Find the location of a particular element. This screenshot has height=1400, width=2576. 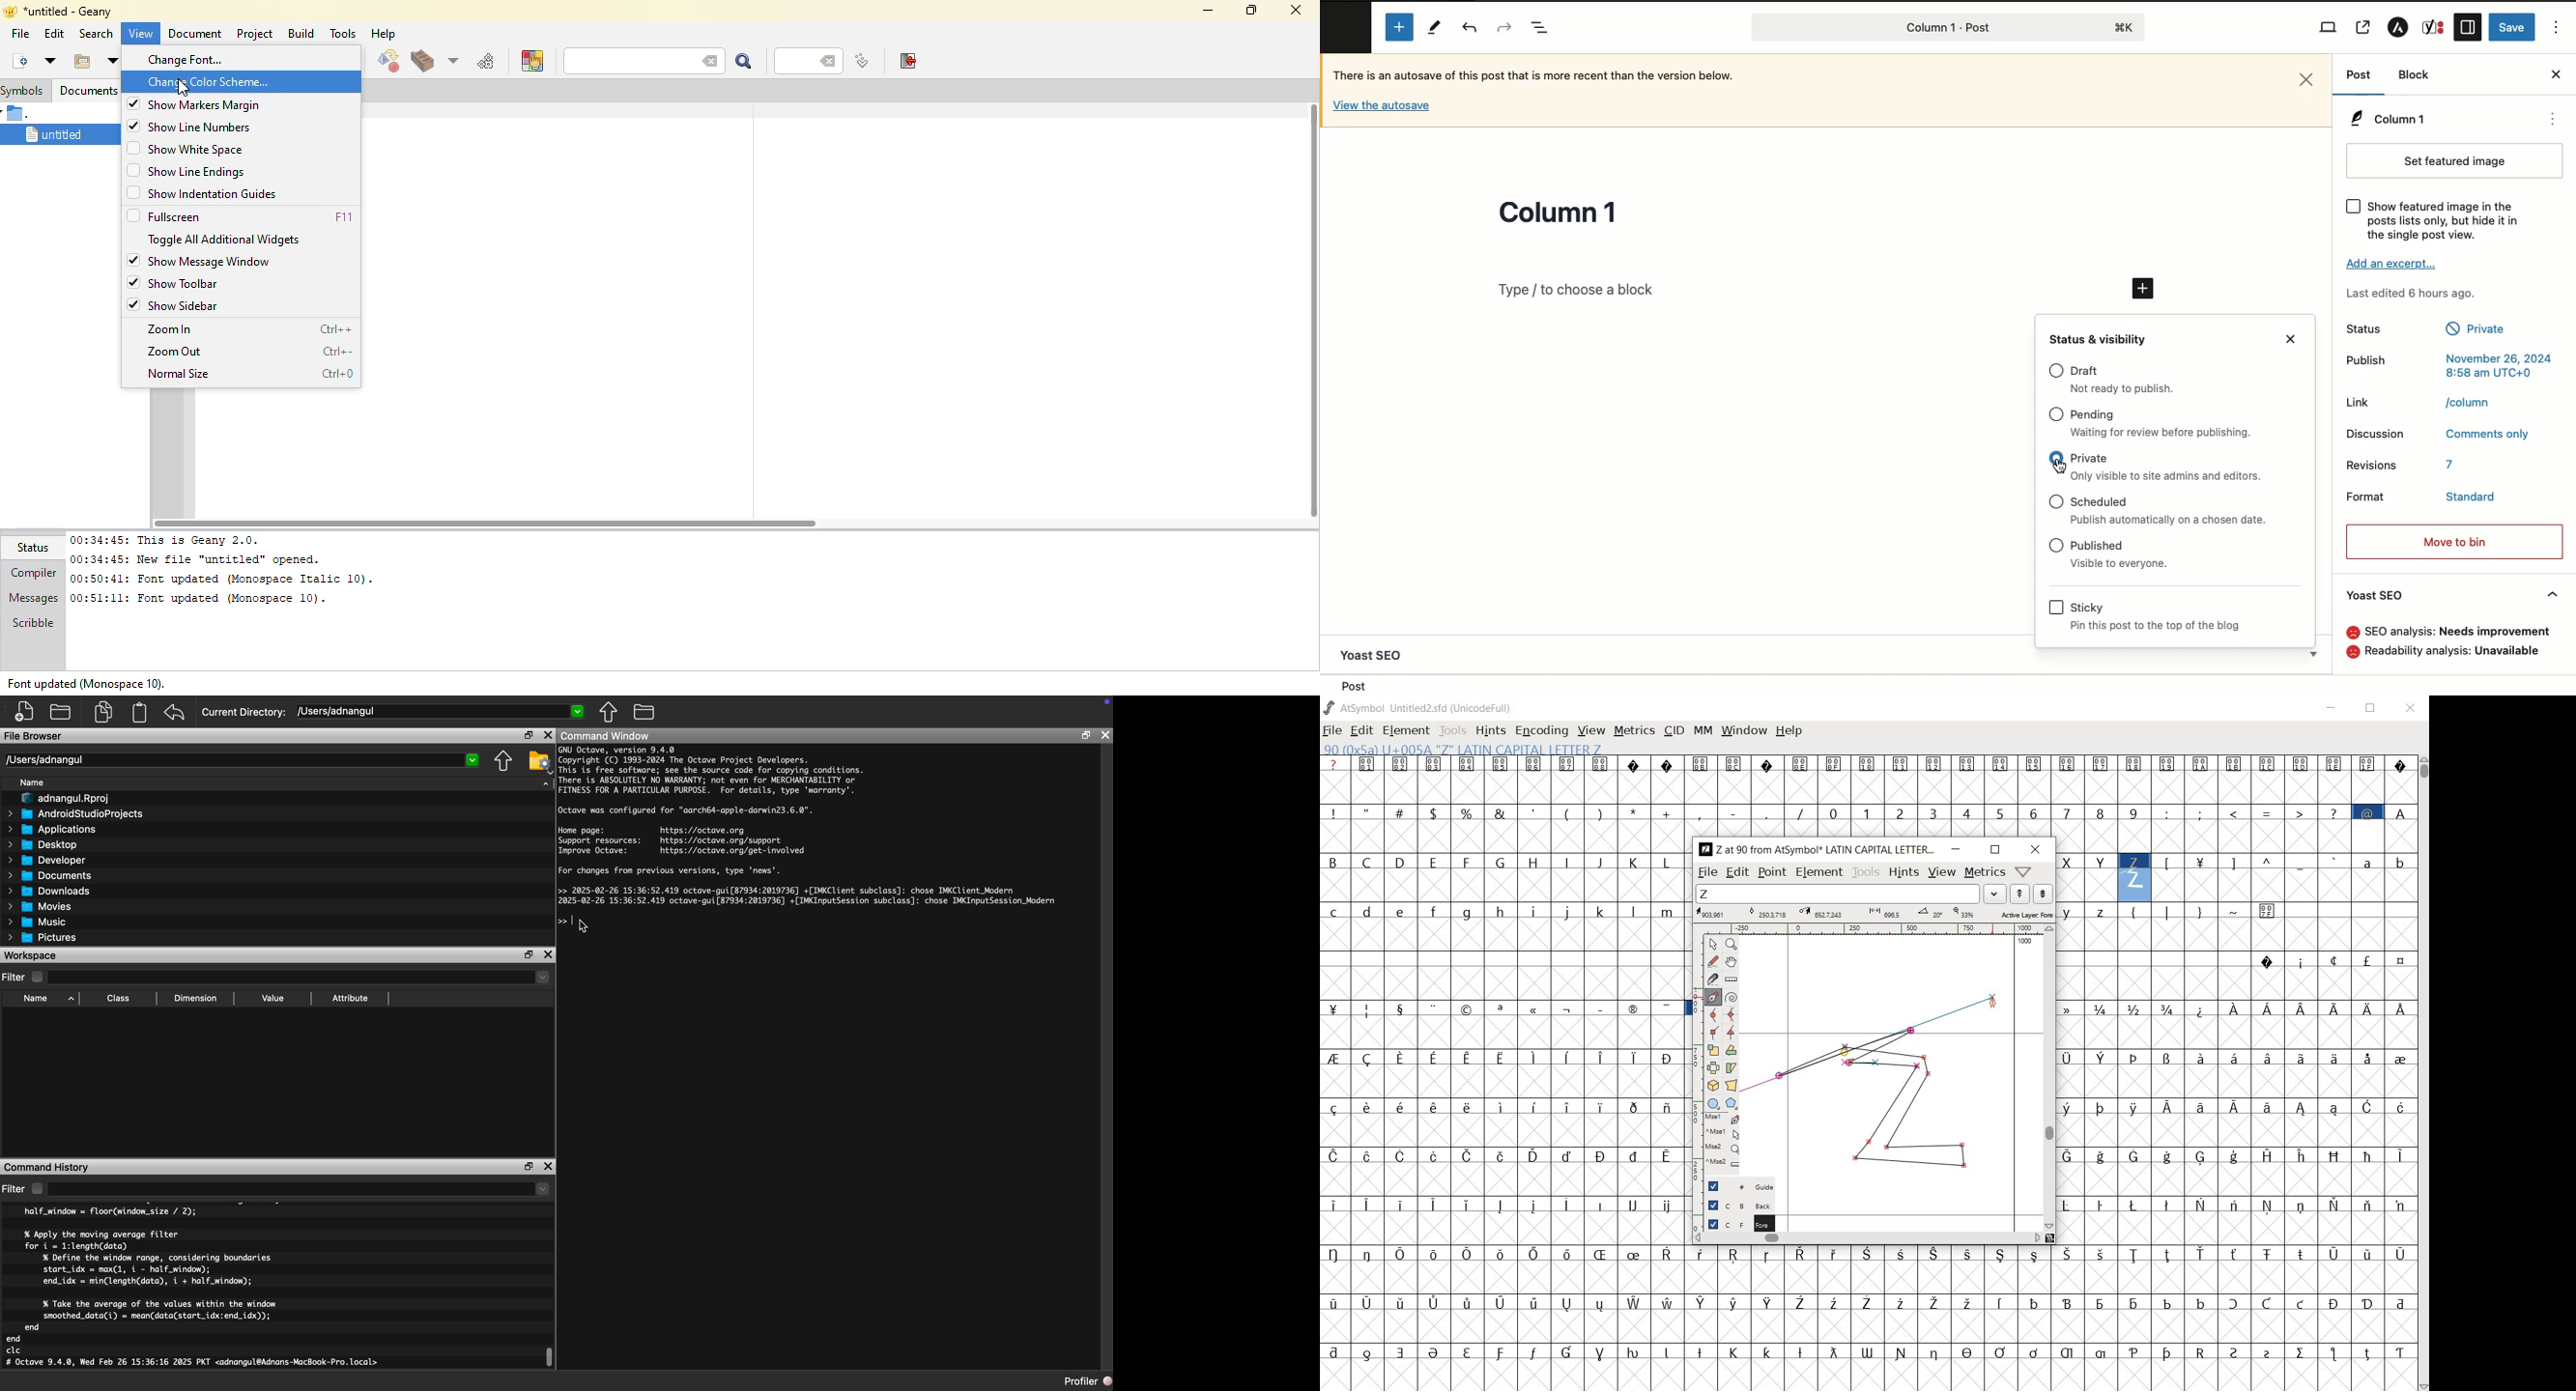

line number is located at coordinates (798, 61).